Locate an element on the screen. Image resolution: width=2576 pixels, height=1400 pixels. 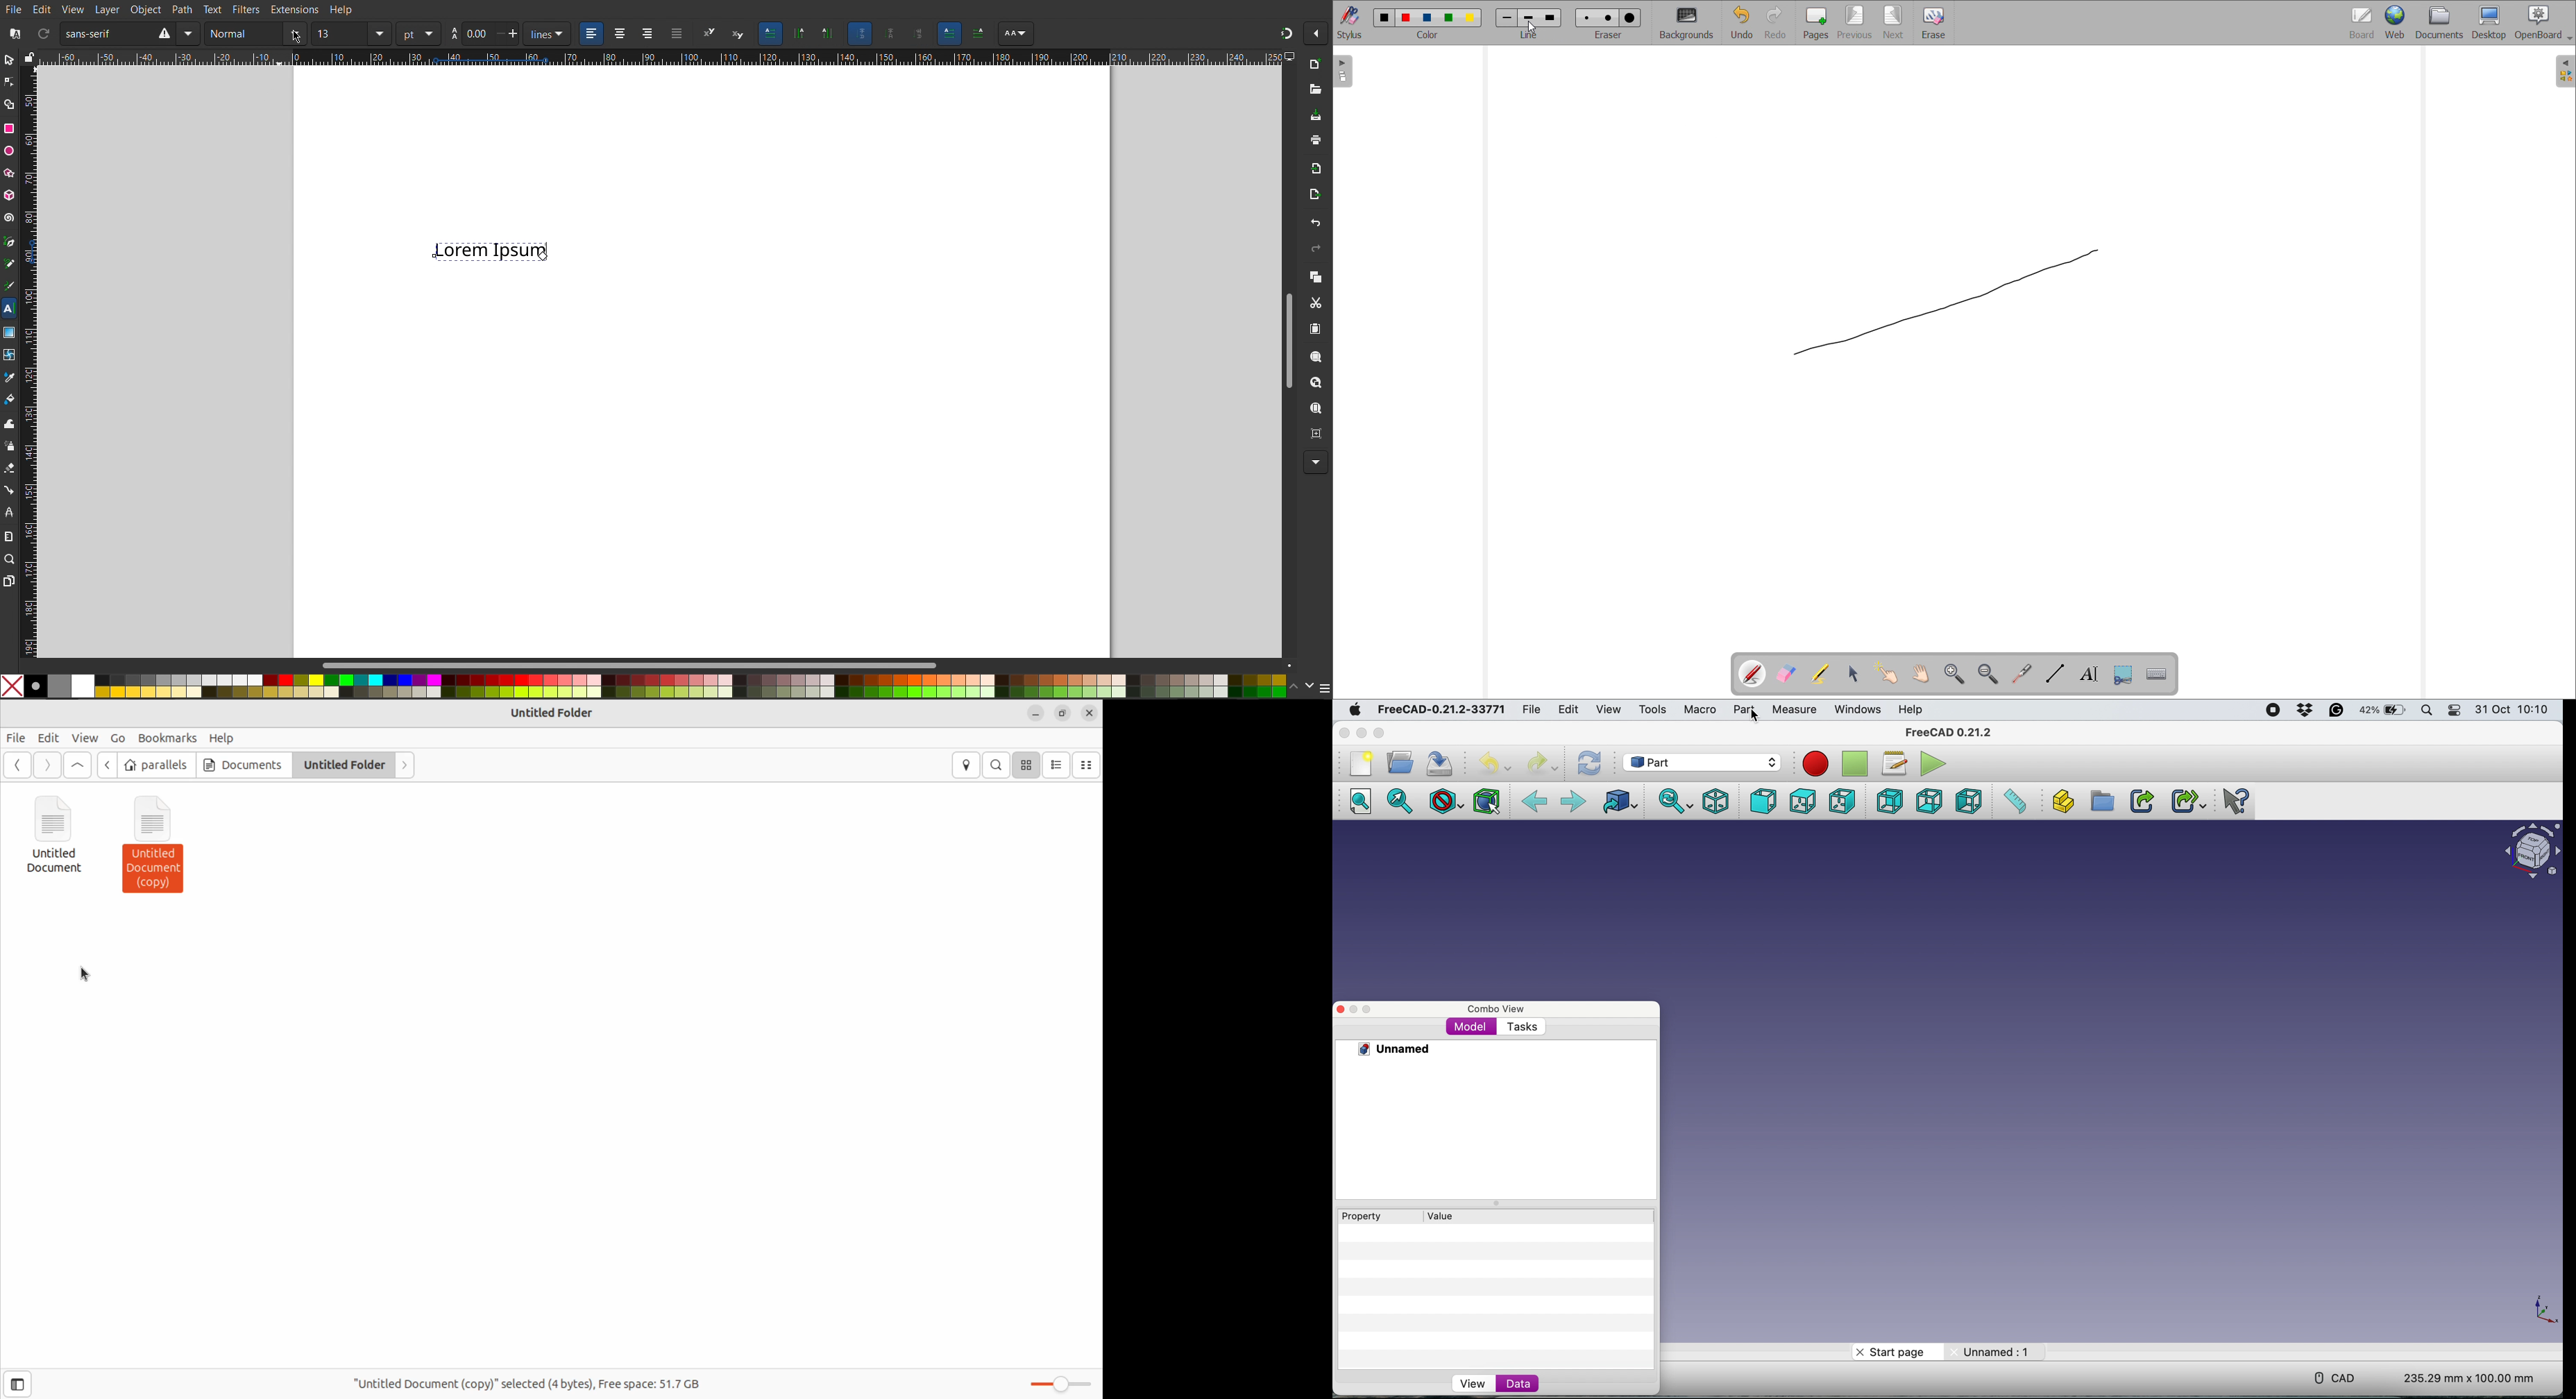
Value is located at coordinates (1444, 1216).